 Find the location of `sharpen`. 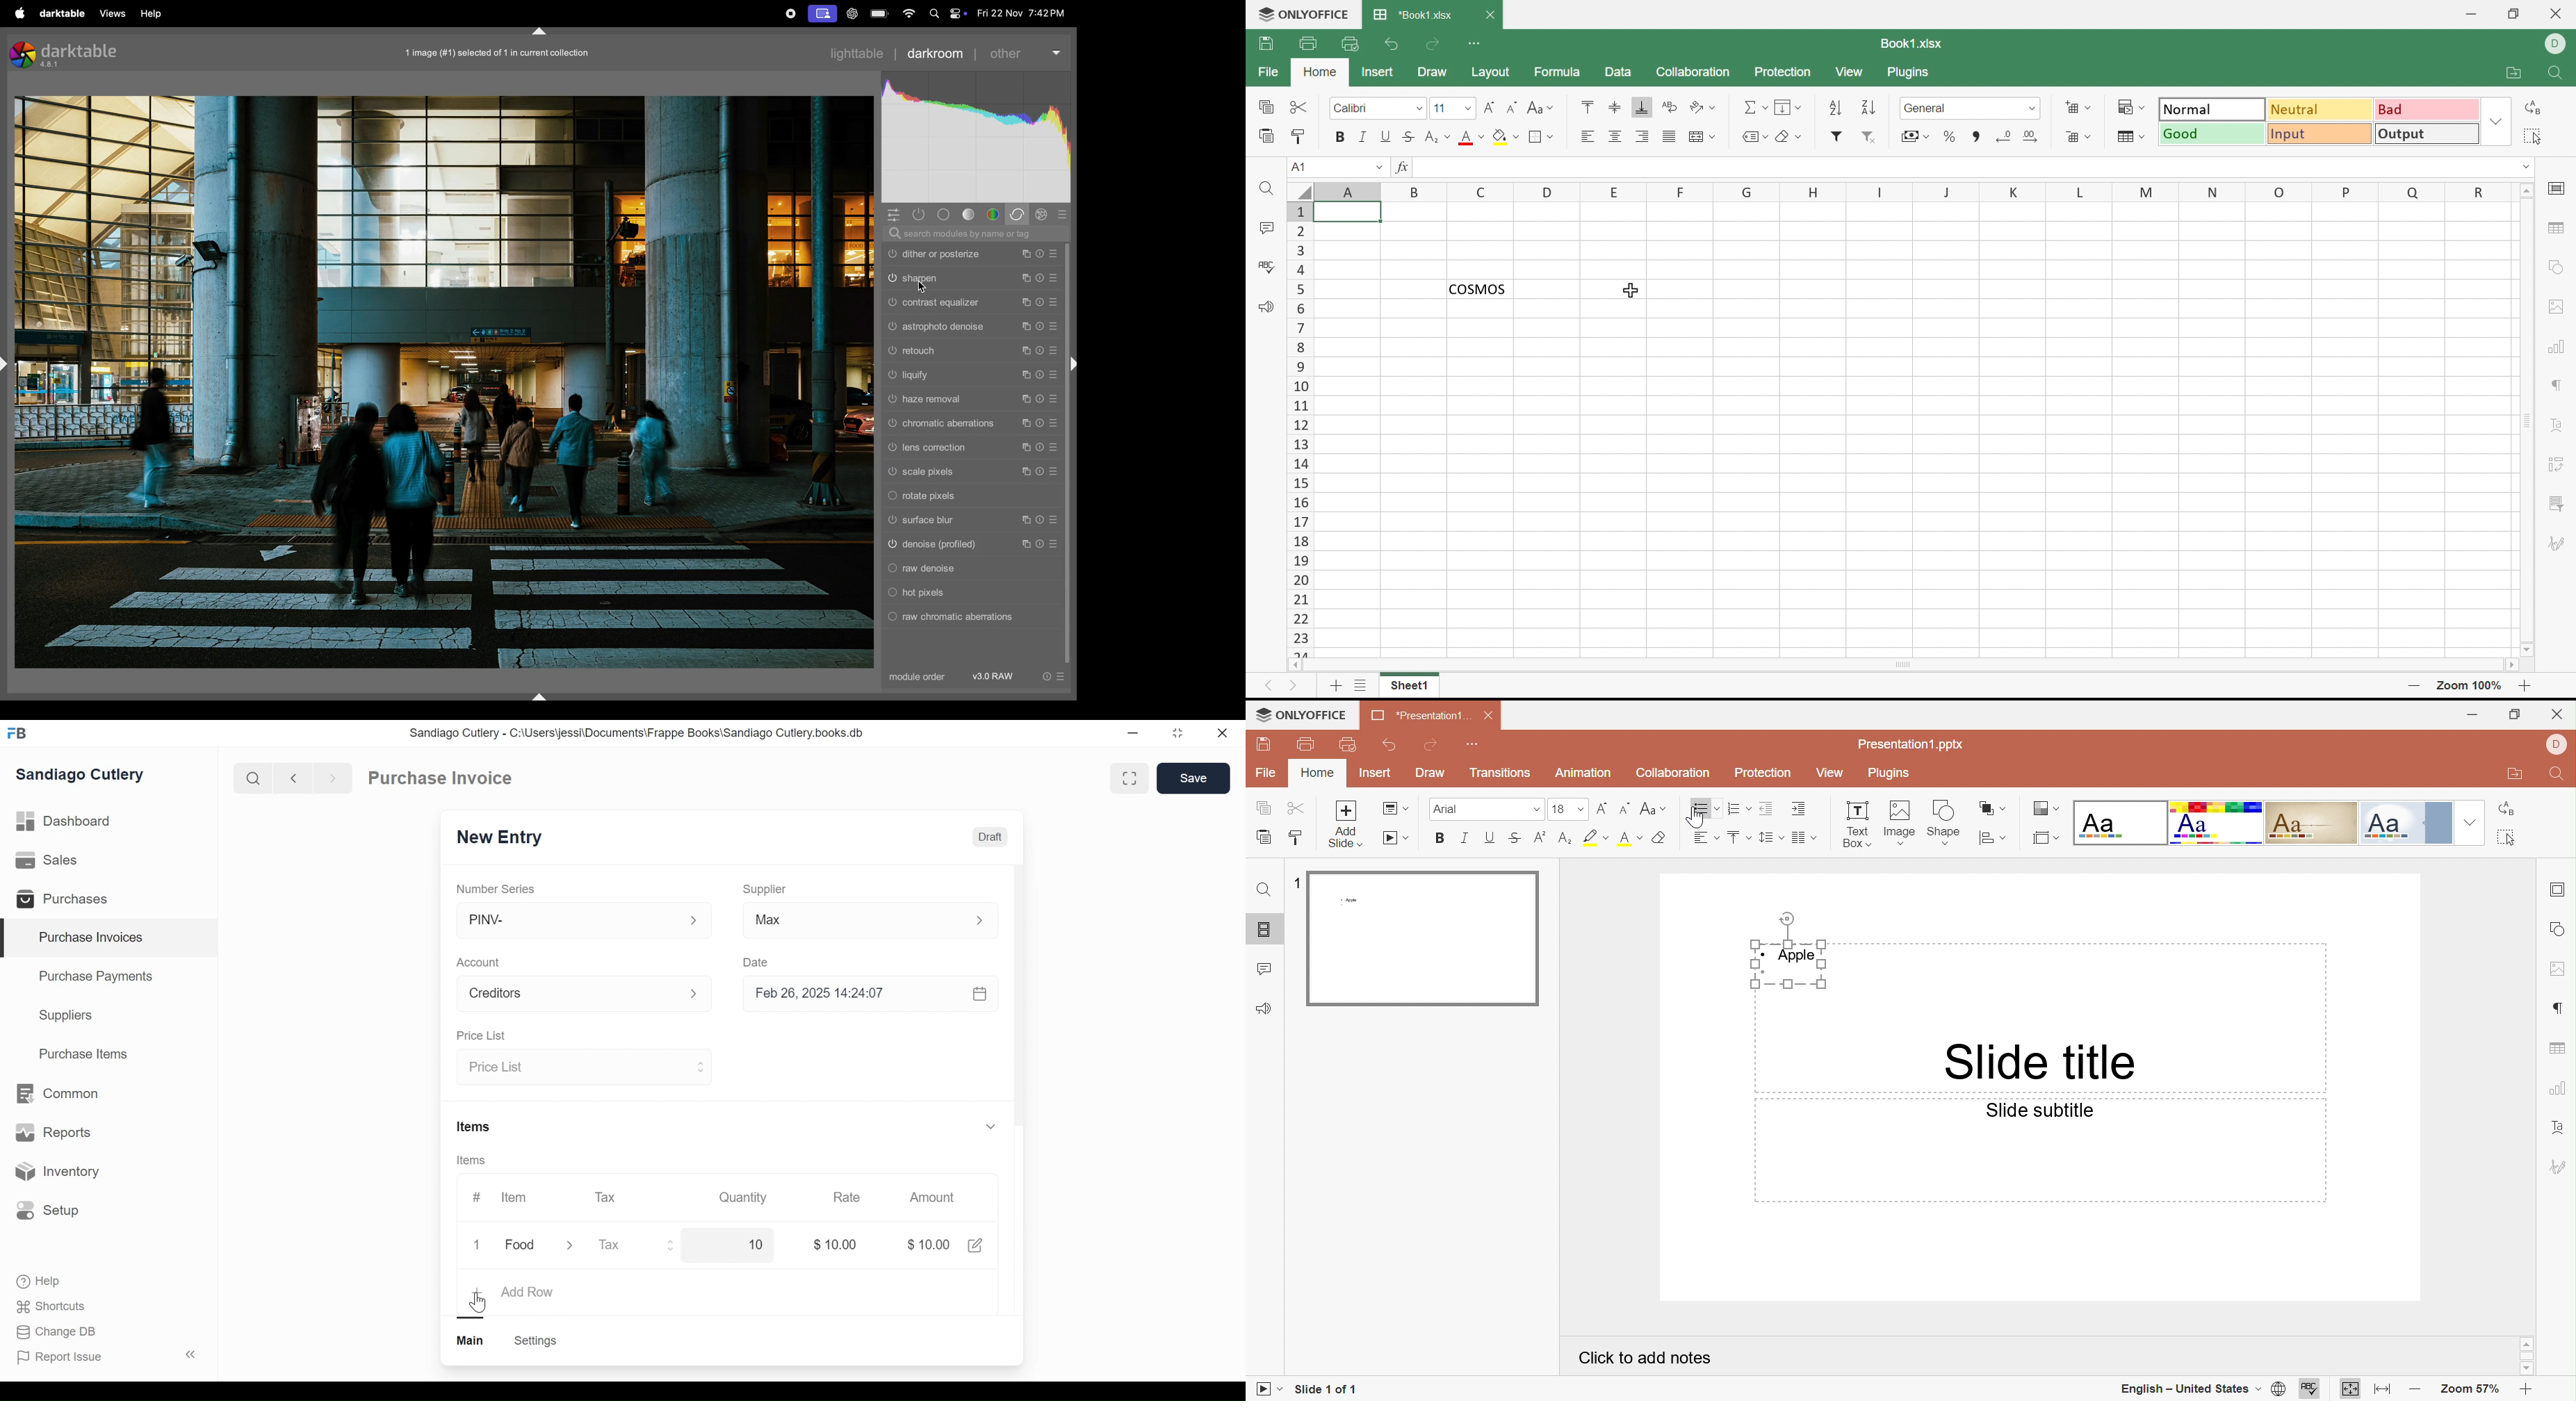

sharpen is located at coordinates (972, 278).